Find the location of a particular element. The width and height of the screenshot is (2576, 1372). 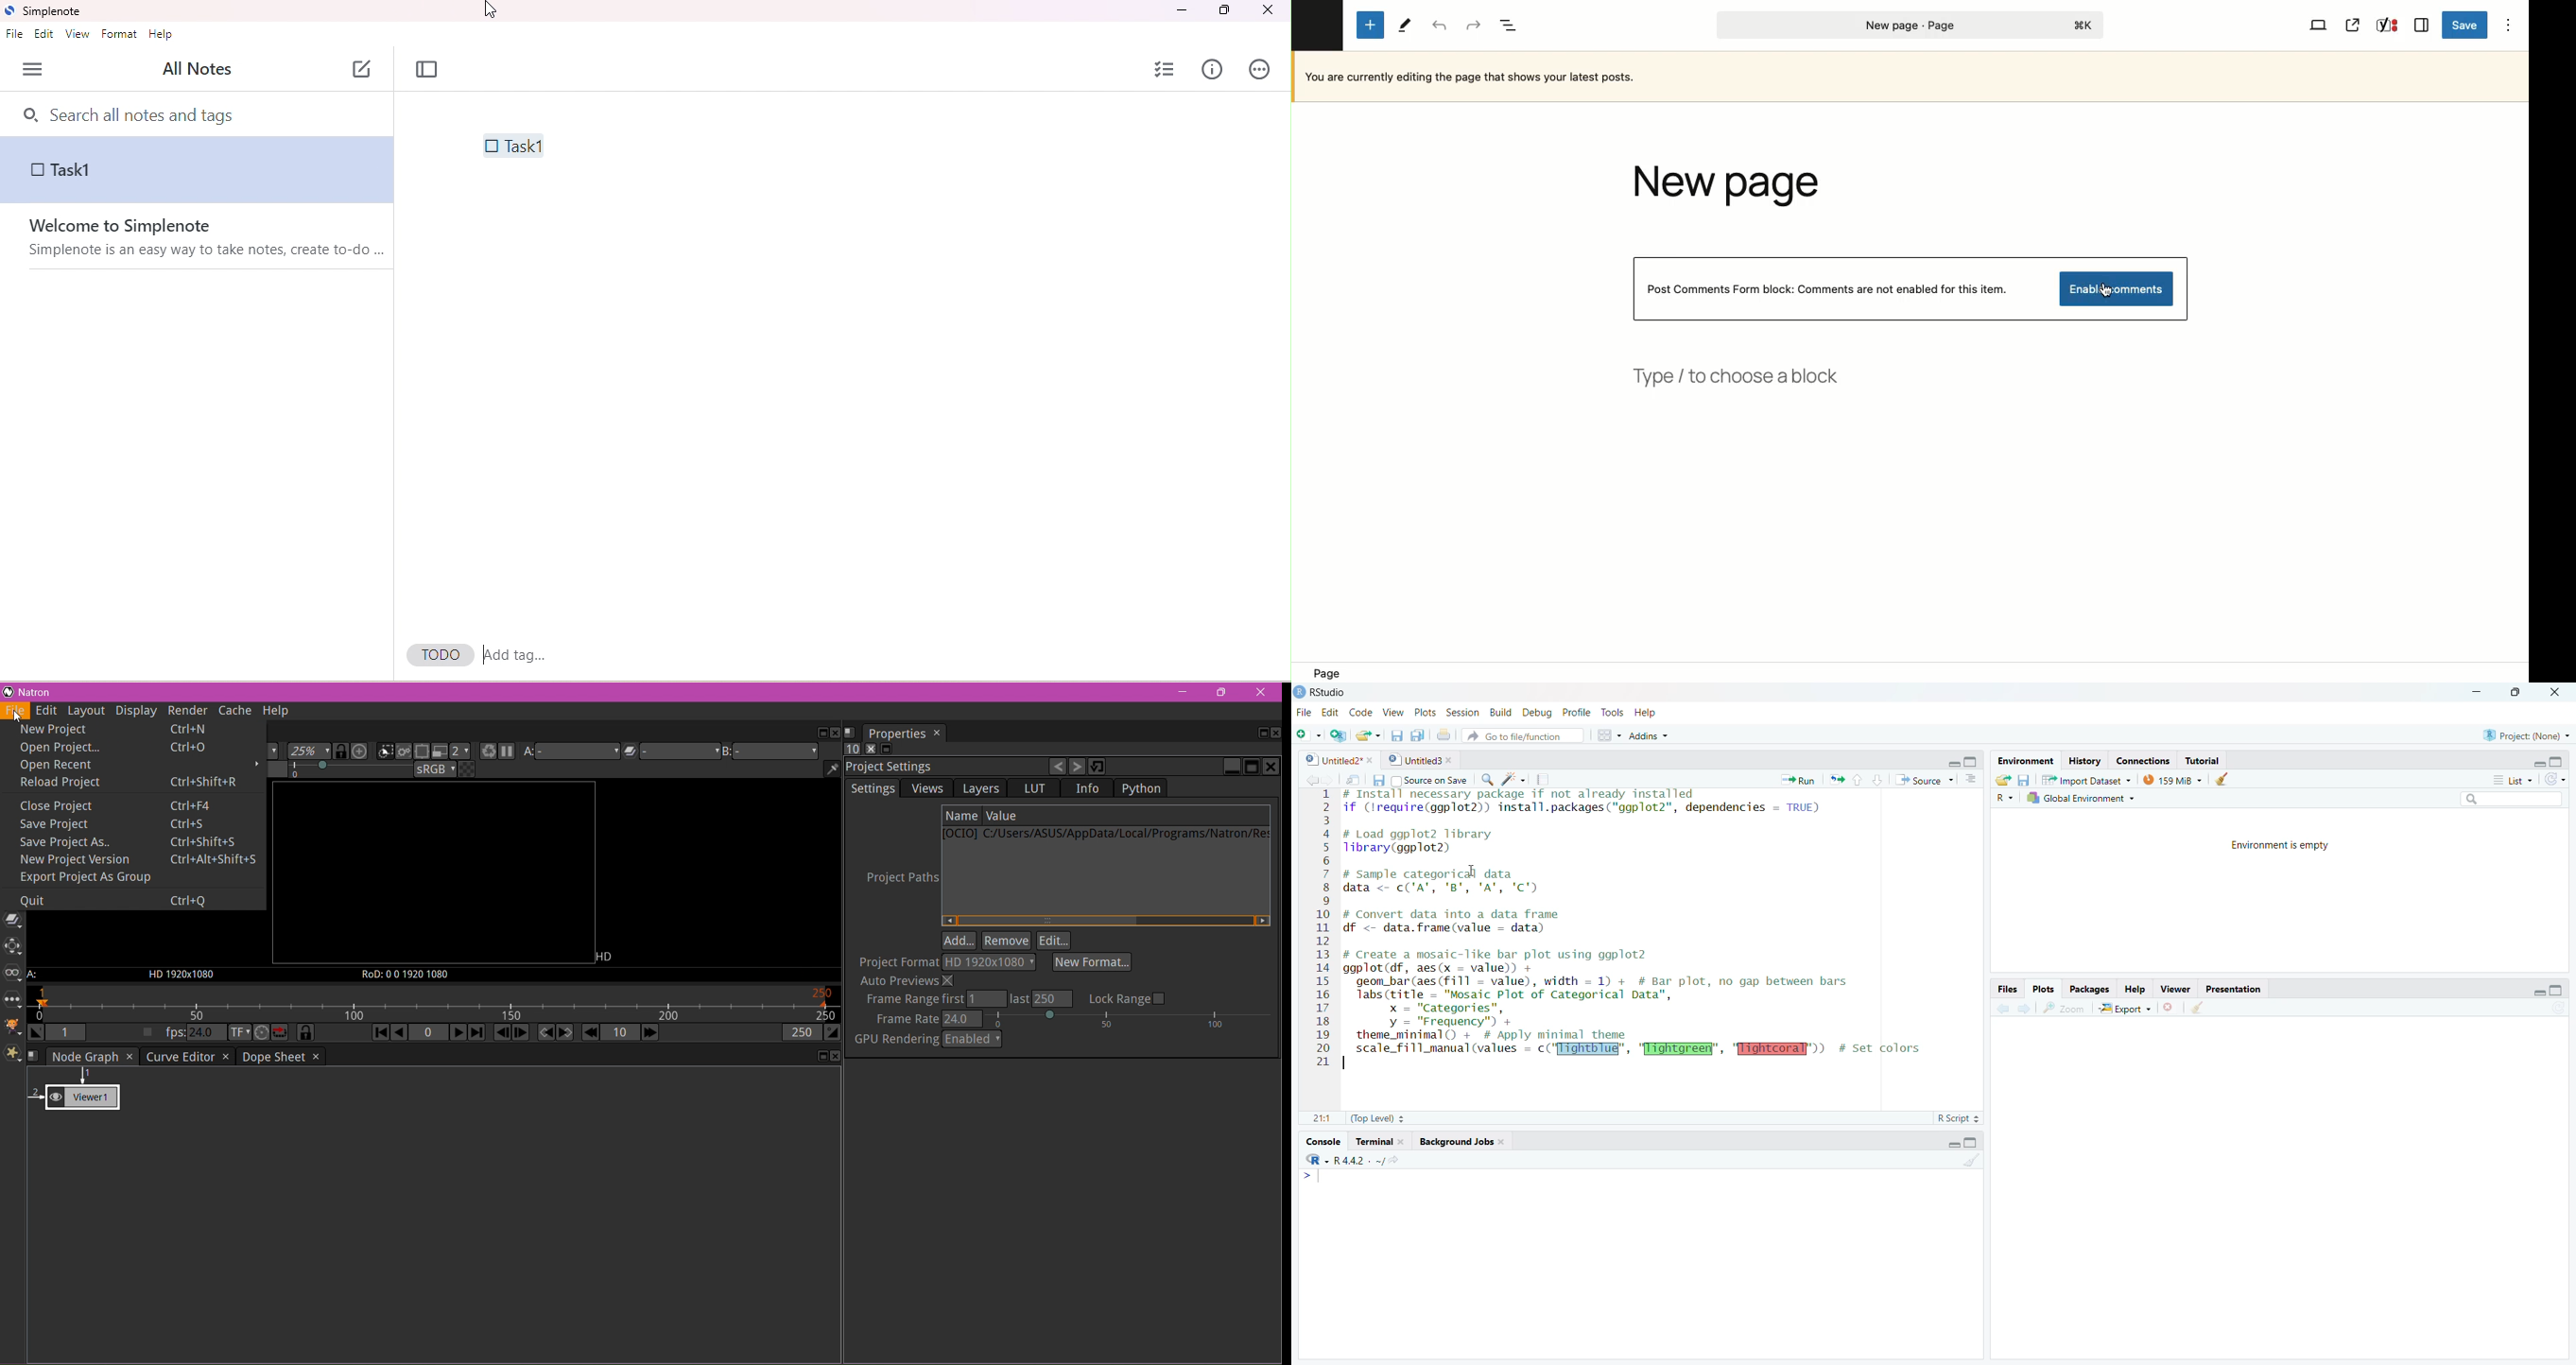

Set Frame range first and last values is located at coordinates (968, 998).